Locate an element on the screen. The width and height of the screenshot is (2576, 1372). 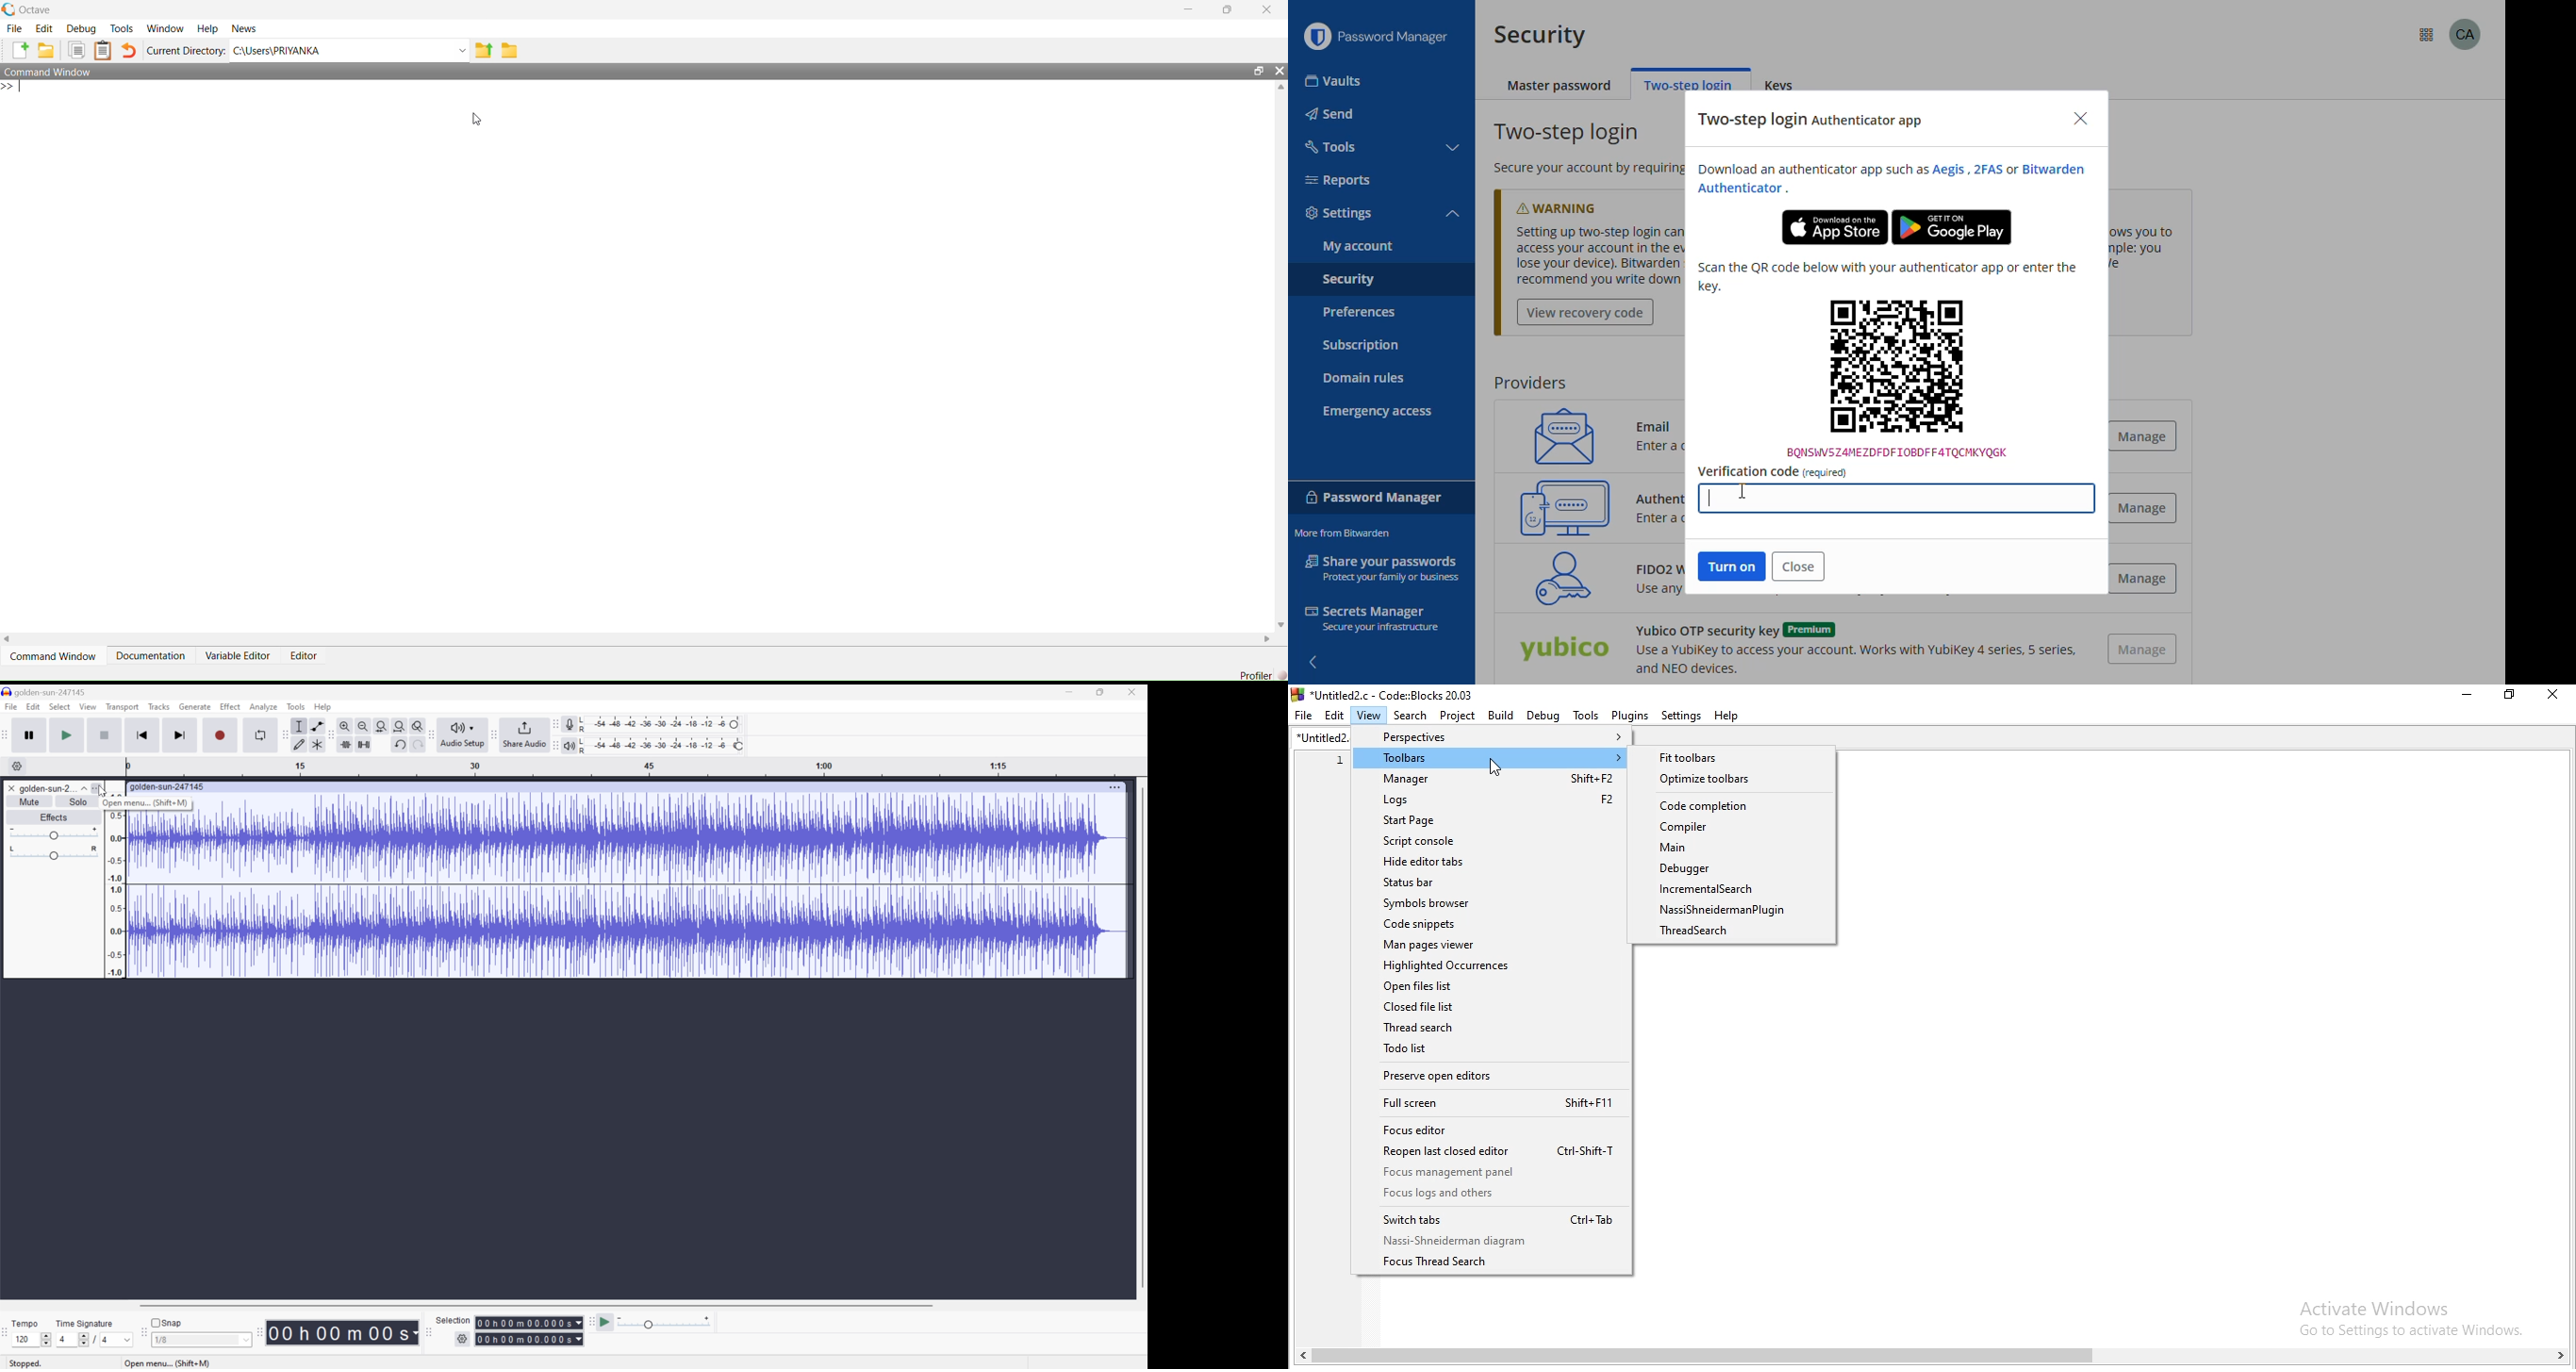
Fit project to width is located at coordinates (398, 724).